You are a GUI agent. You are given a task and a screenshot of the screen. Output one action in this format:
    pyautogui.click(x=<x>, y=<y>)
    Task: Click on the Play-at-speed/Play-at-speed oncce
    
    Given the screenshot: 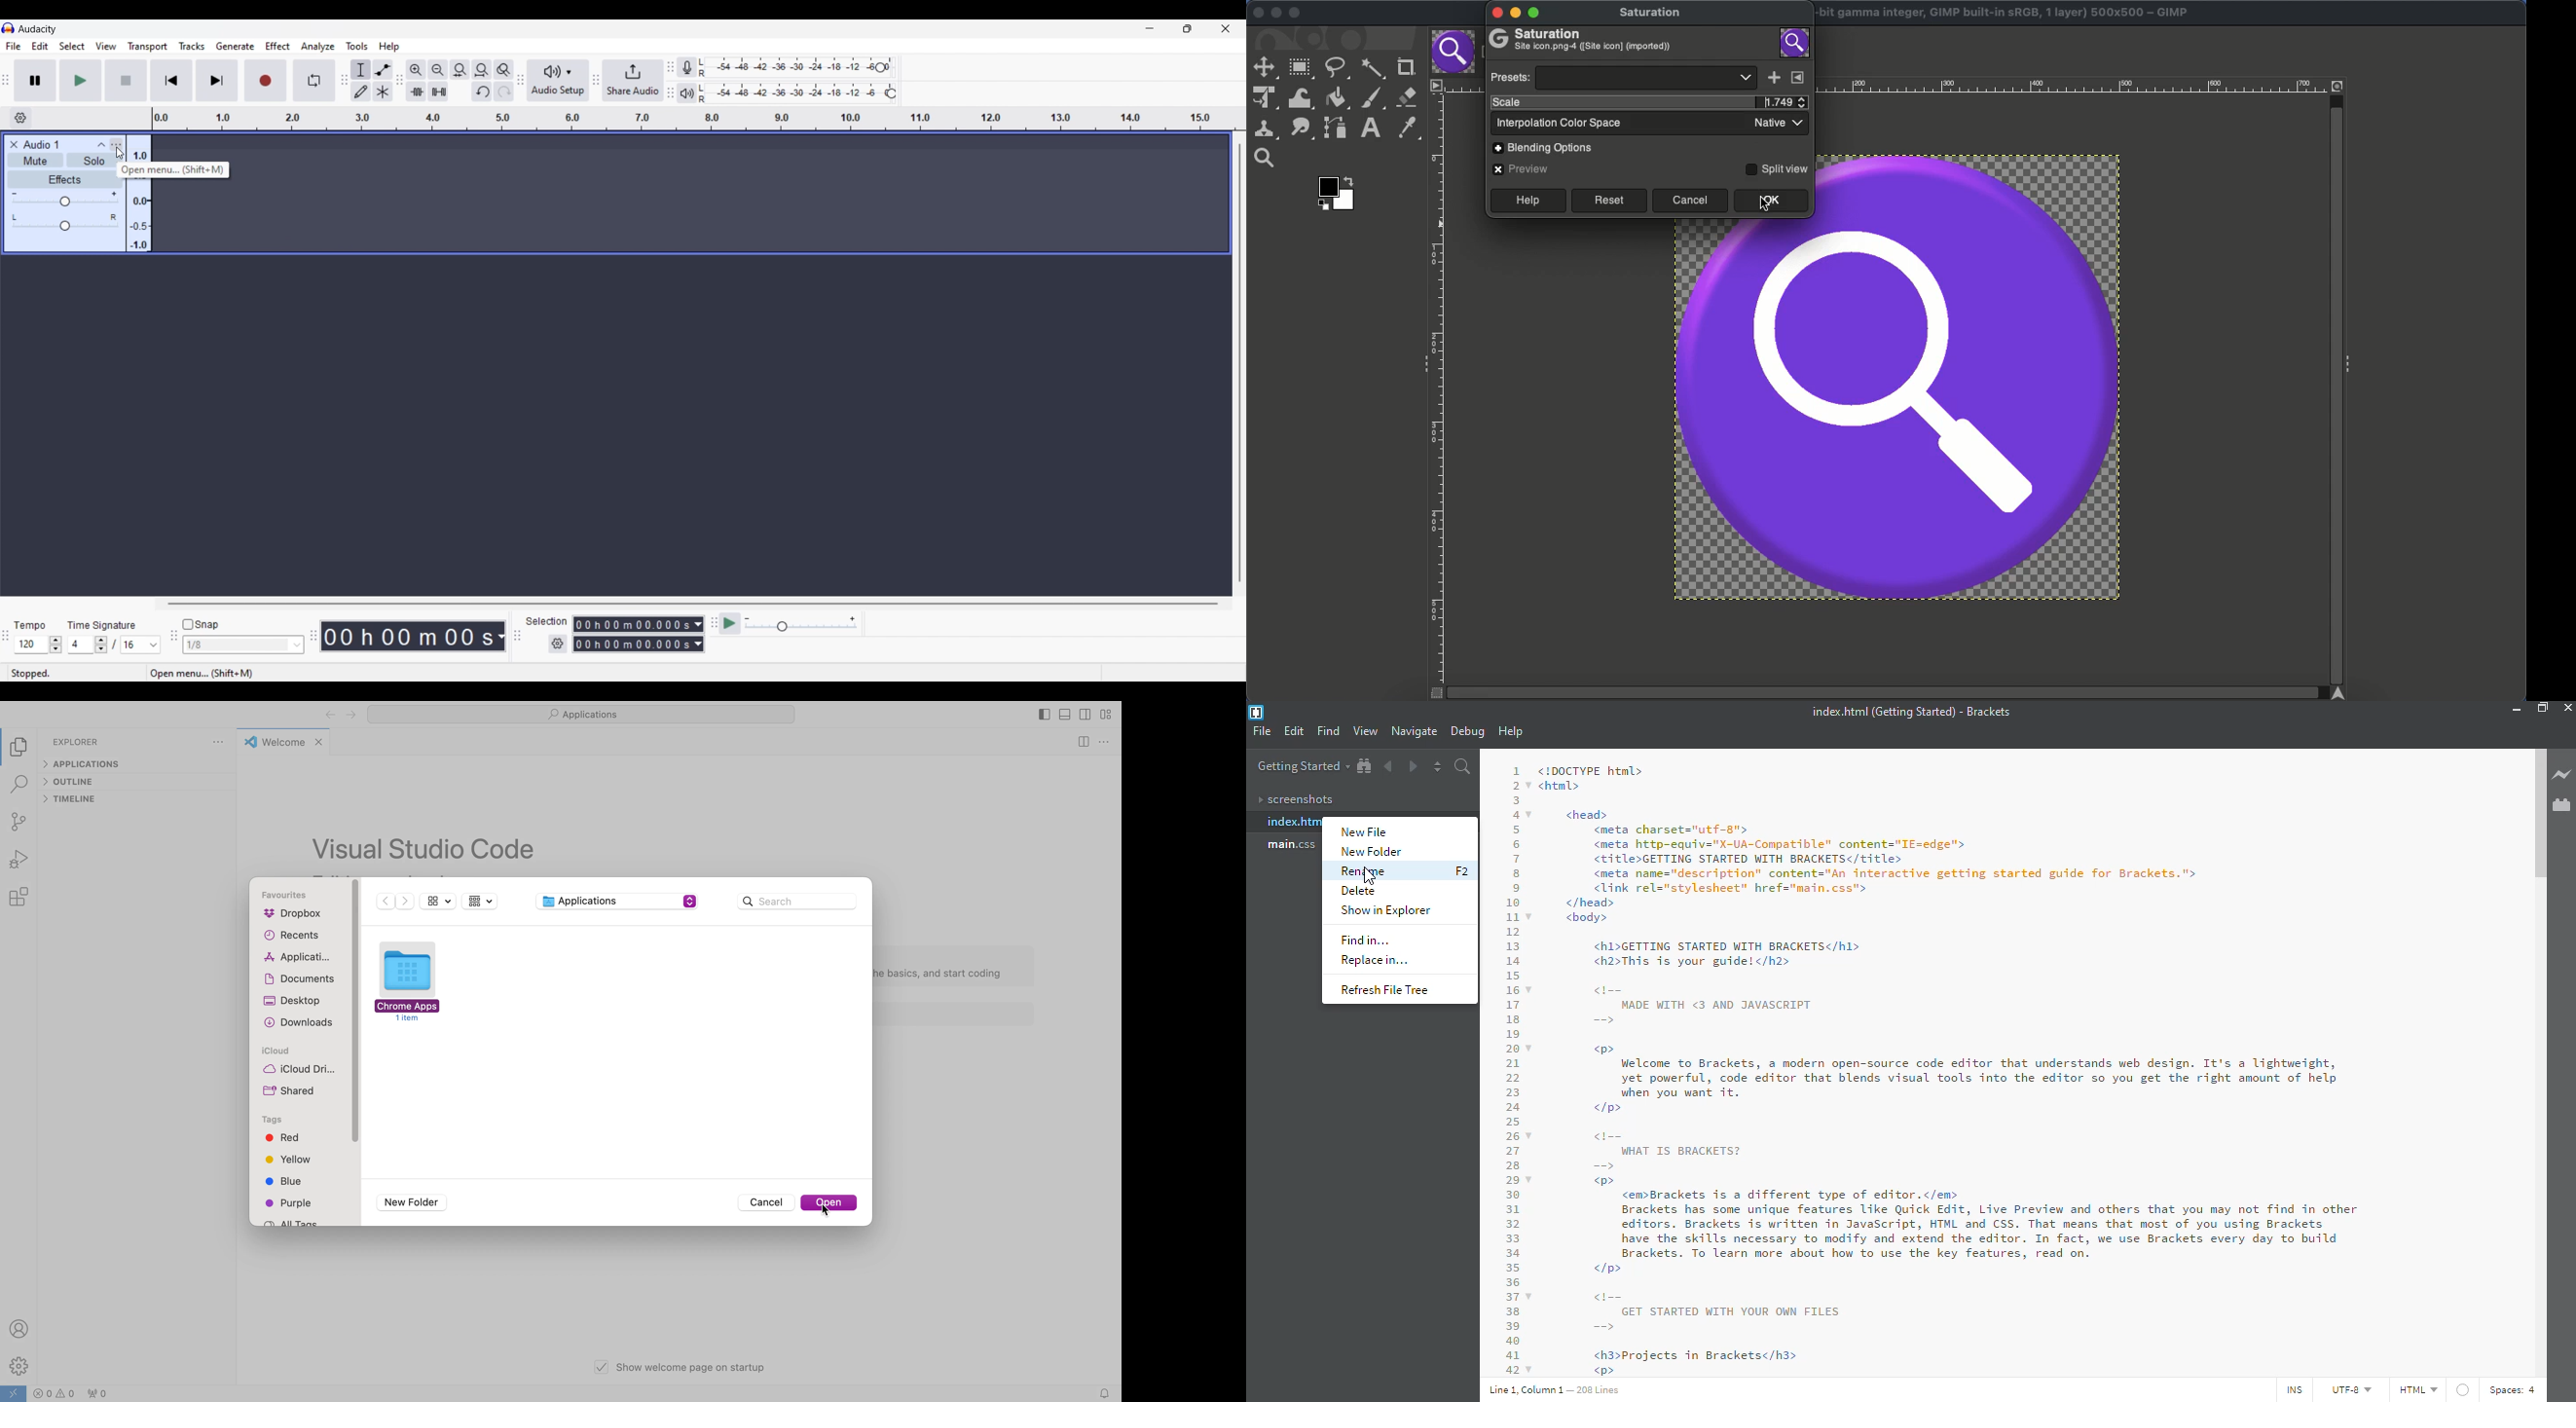 What is the action you would take?
    pyautogui.click(x=730, y=624)
    